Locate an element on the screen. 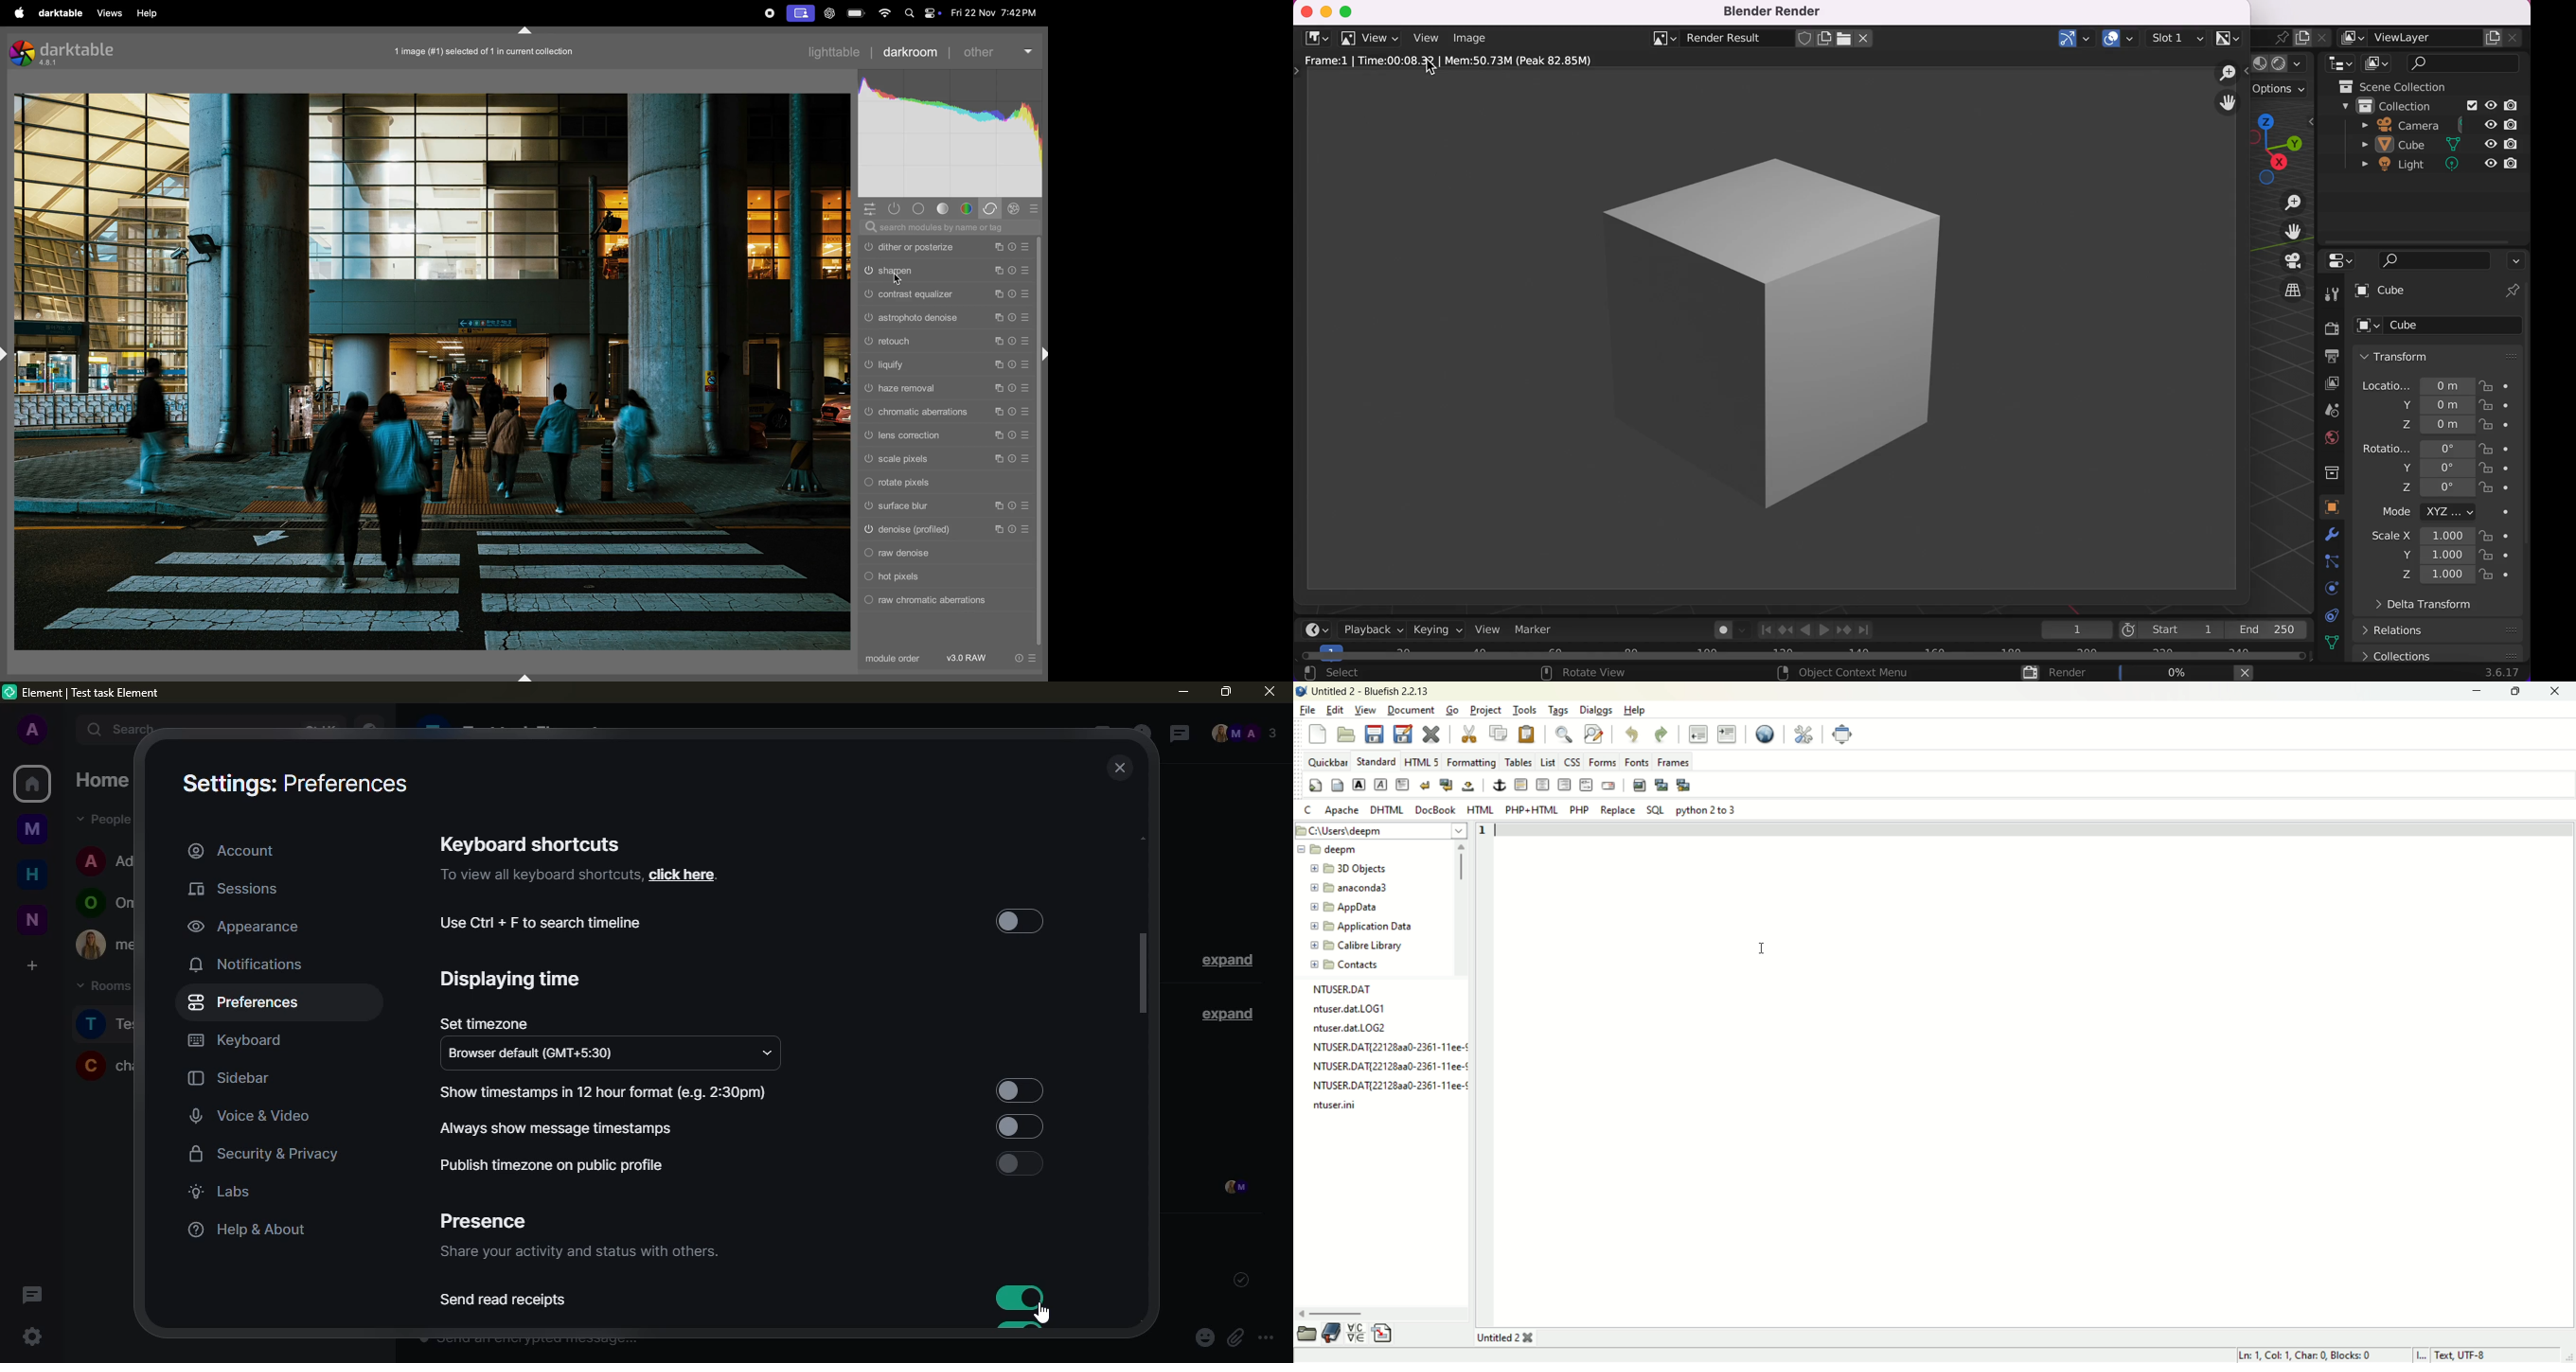  replace is located at coordinates (1618, 810).